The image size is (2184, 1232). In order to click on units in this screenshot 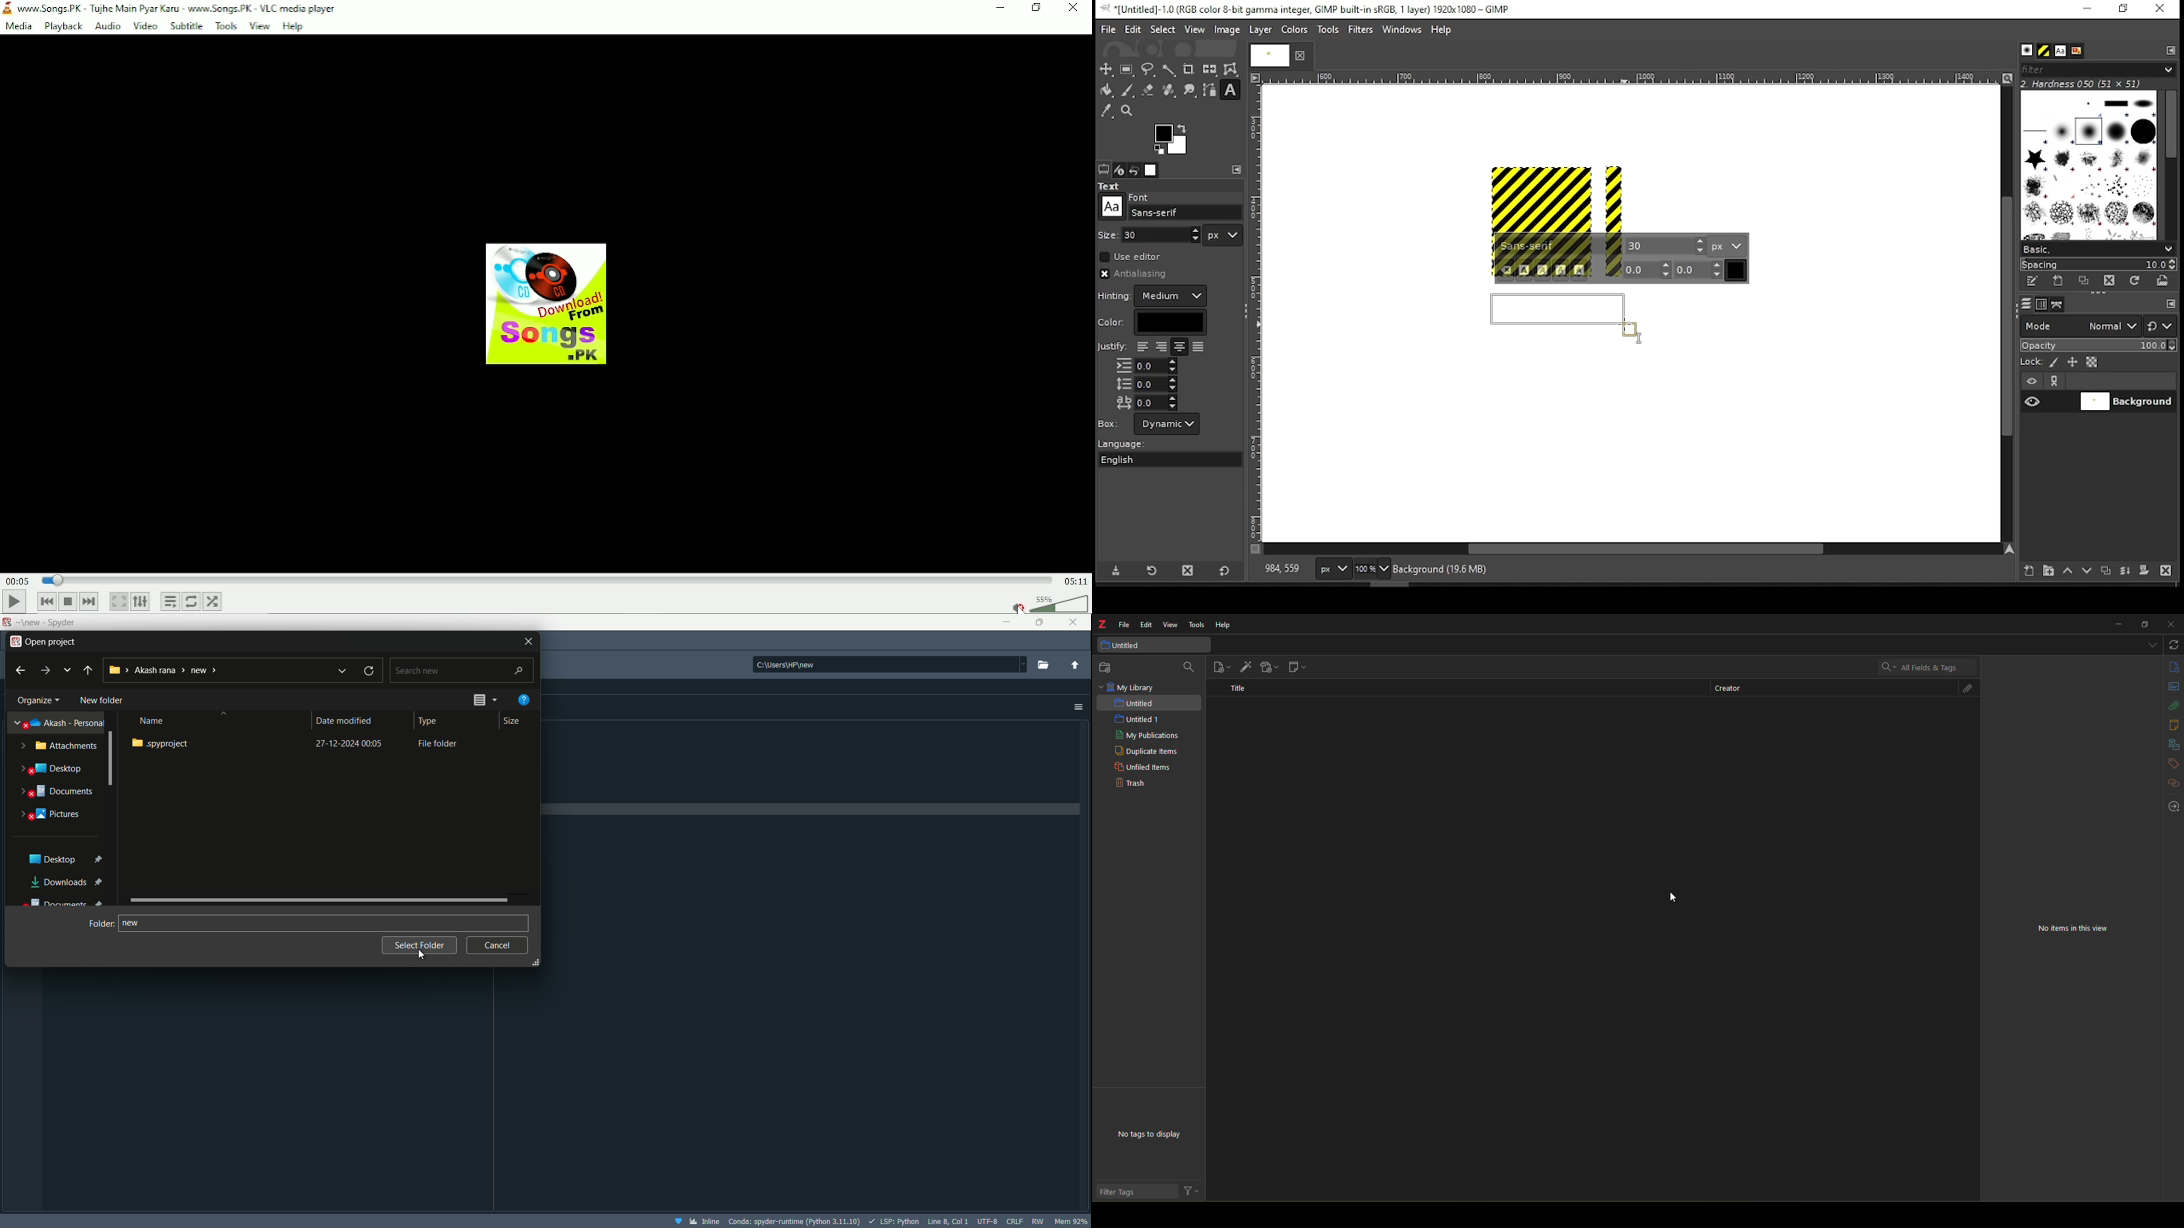, I will do `click(1223, 235)`.